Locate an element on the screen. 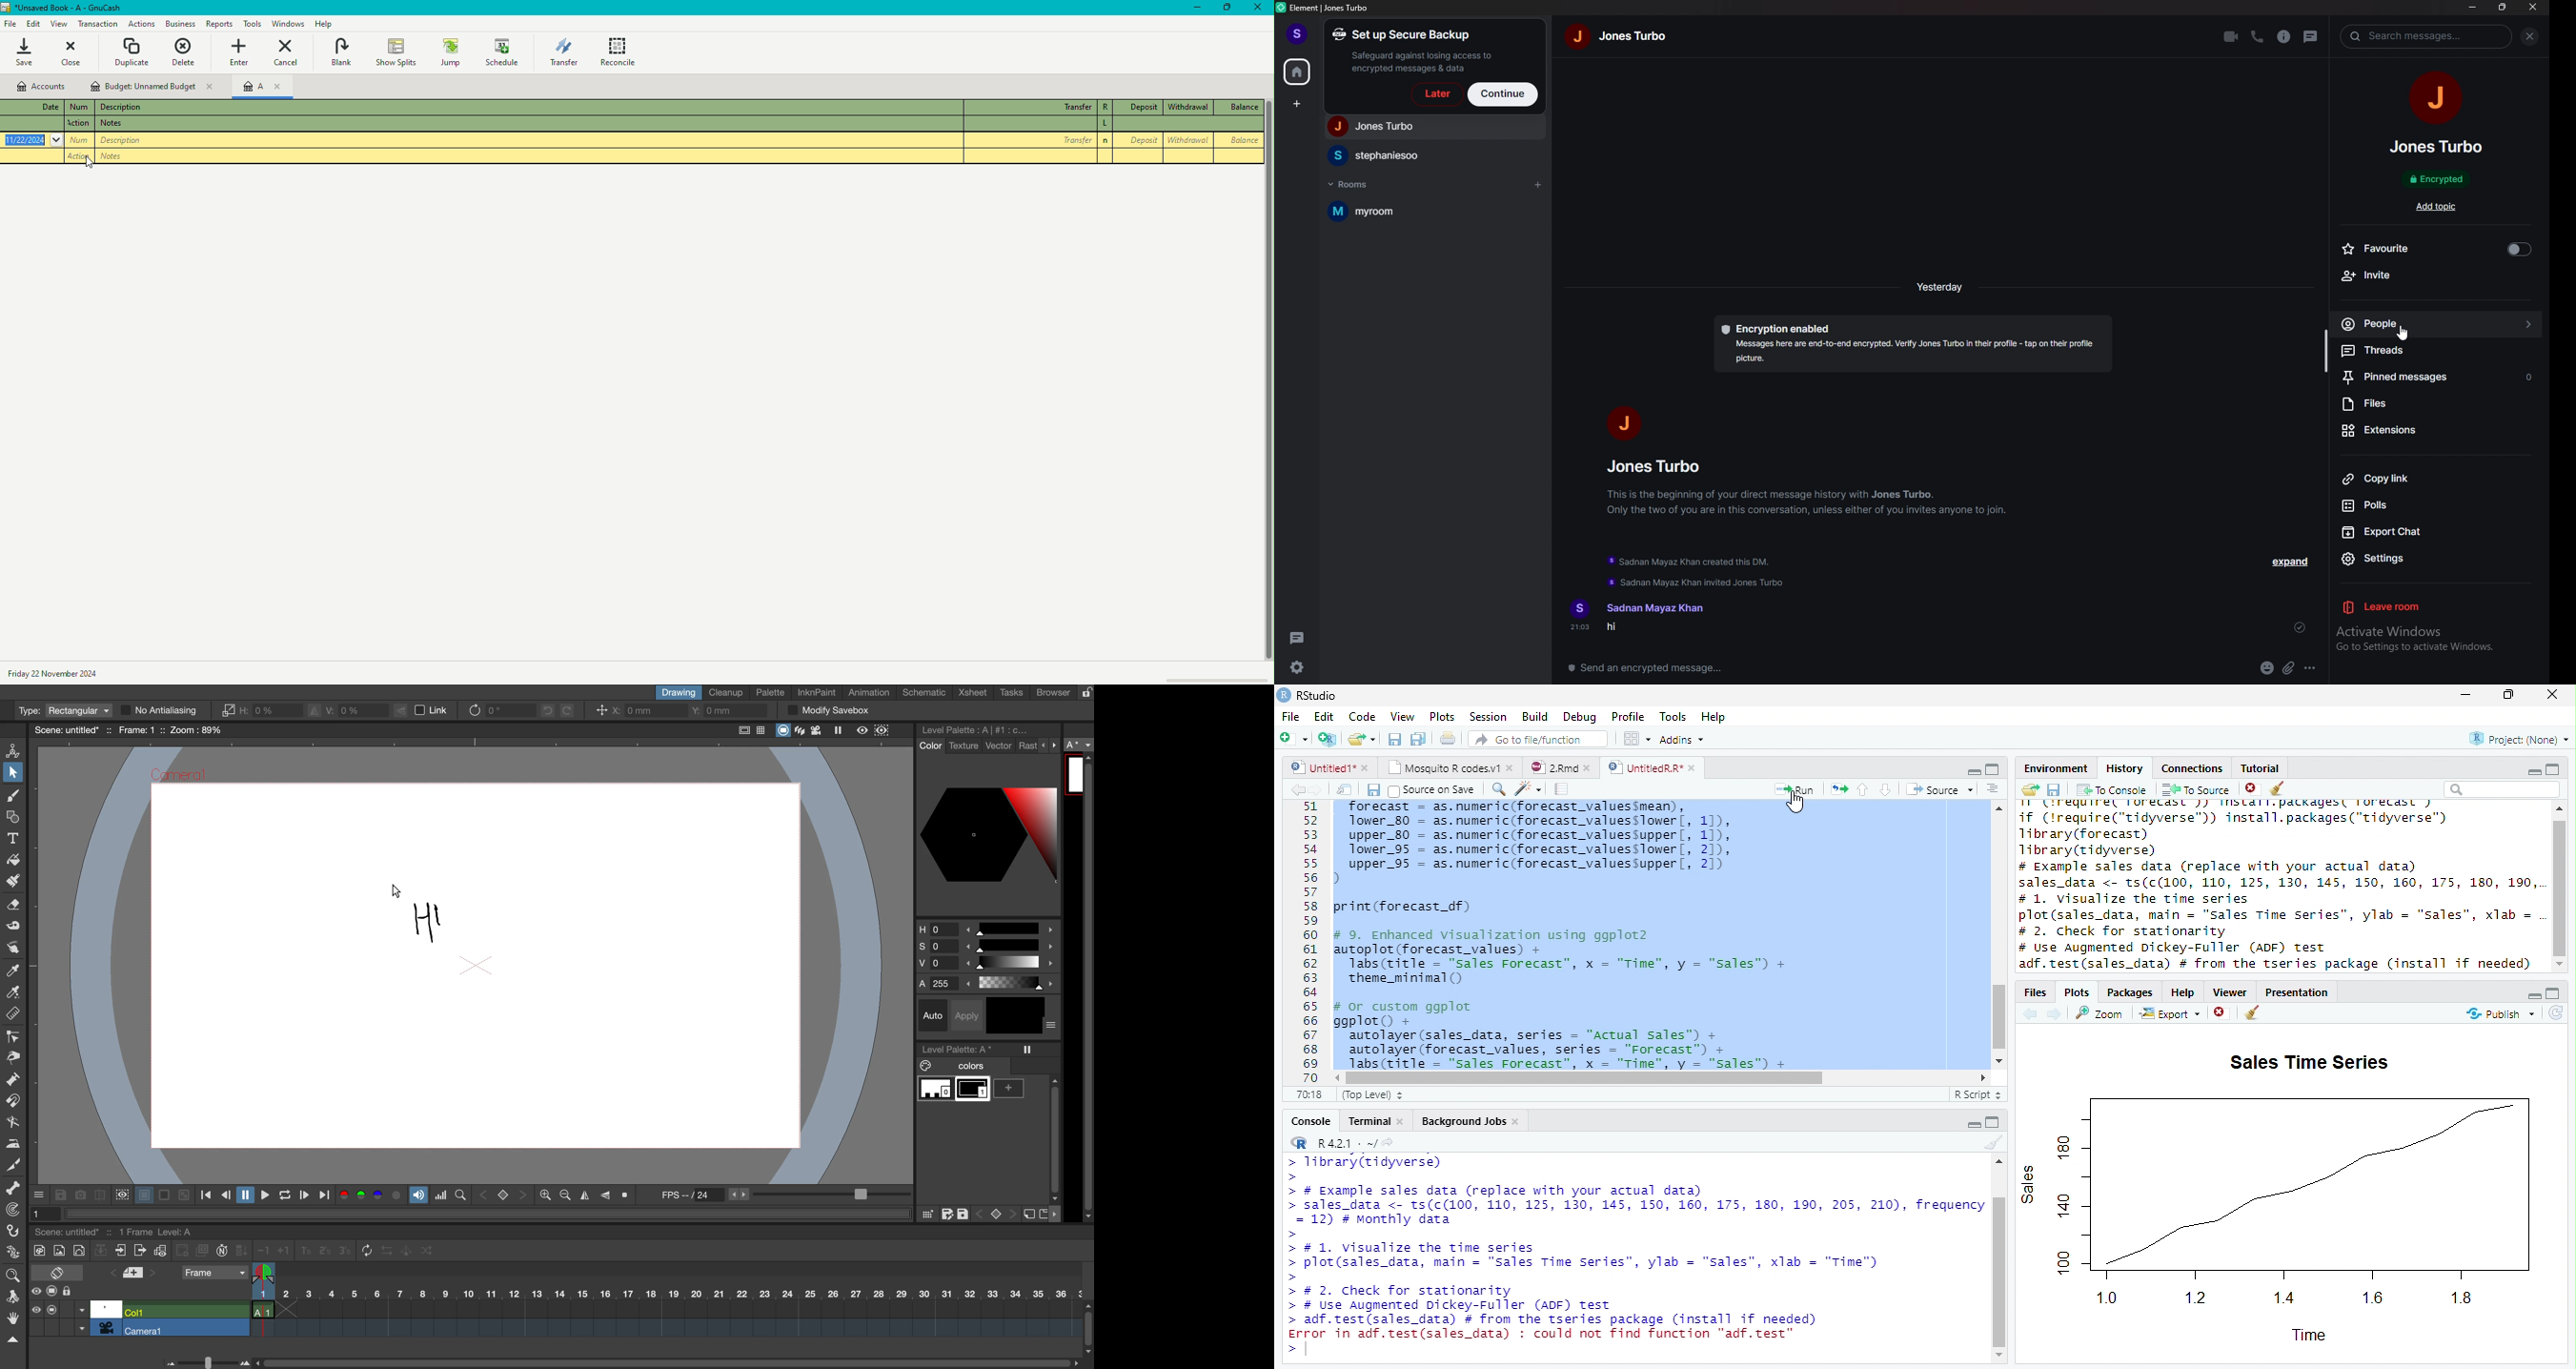 Image resolution: width=2576 pixels, height=1372 pixels. home is located at coordinates (1298, 70).